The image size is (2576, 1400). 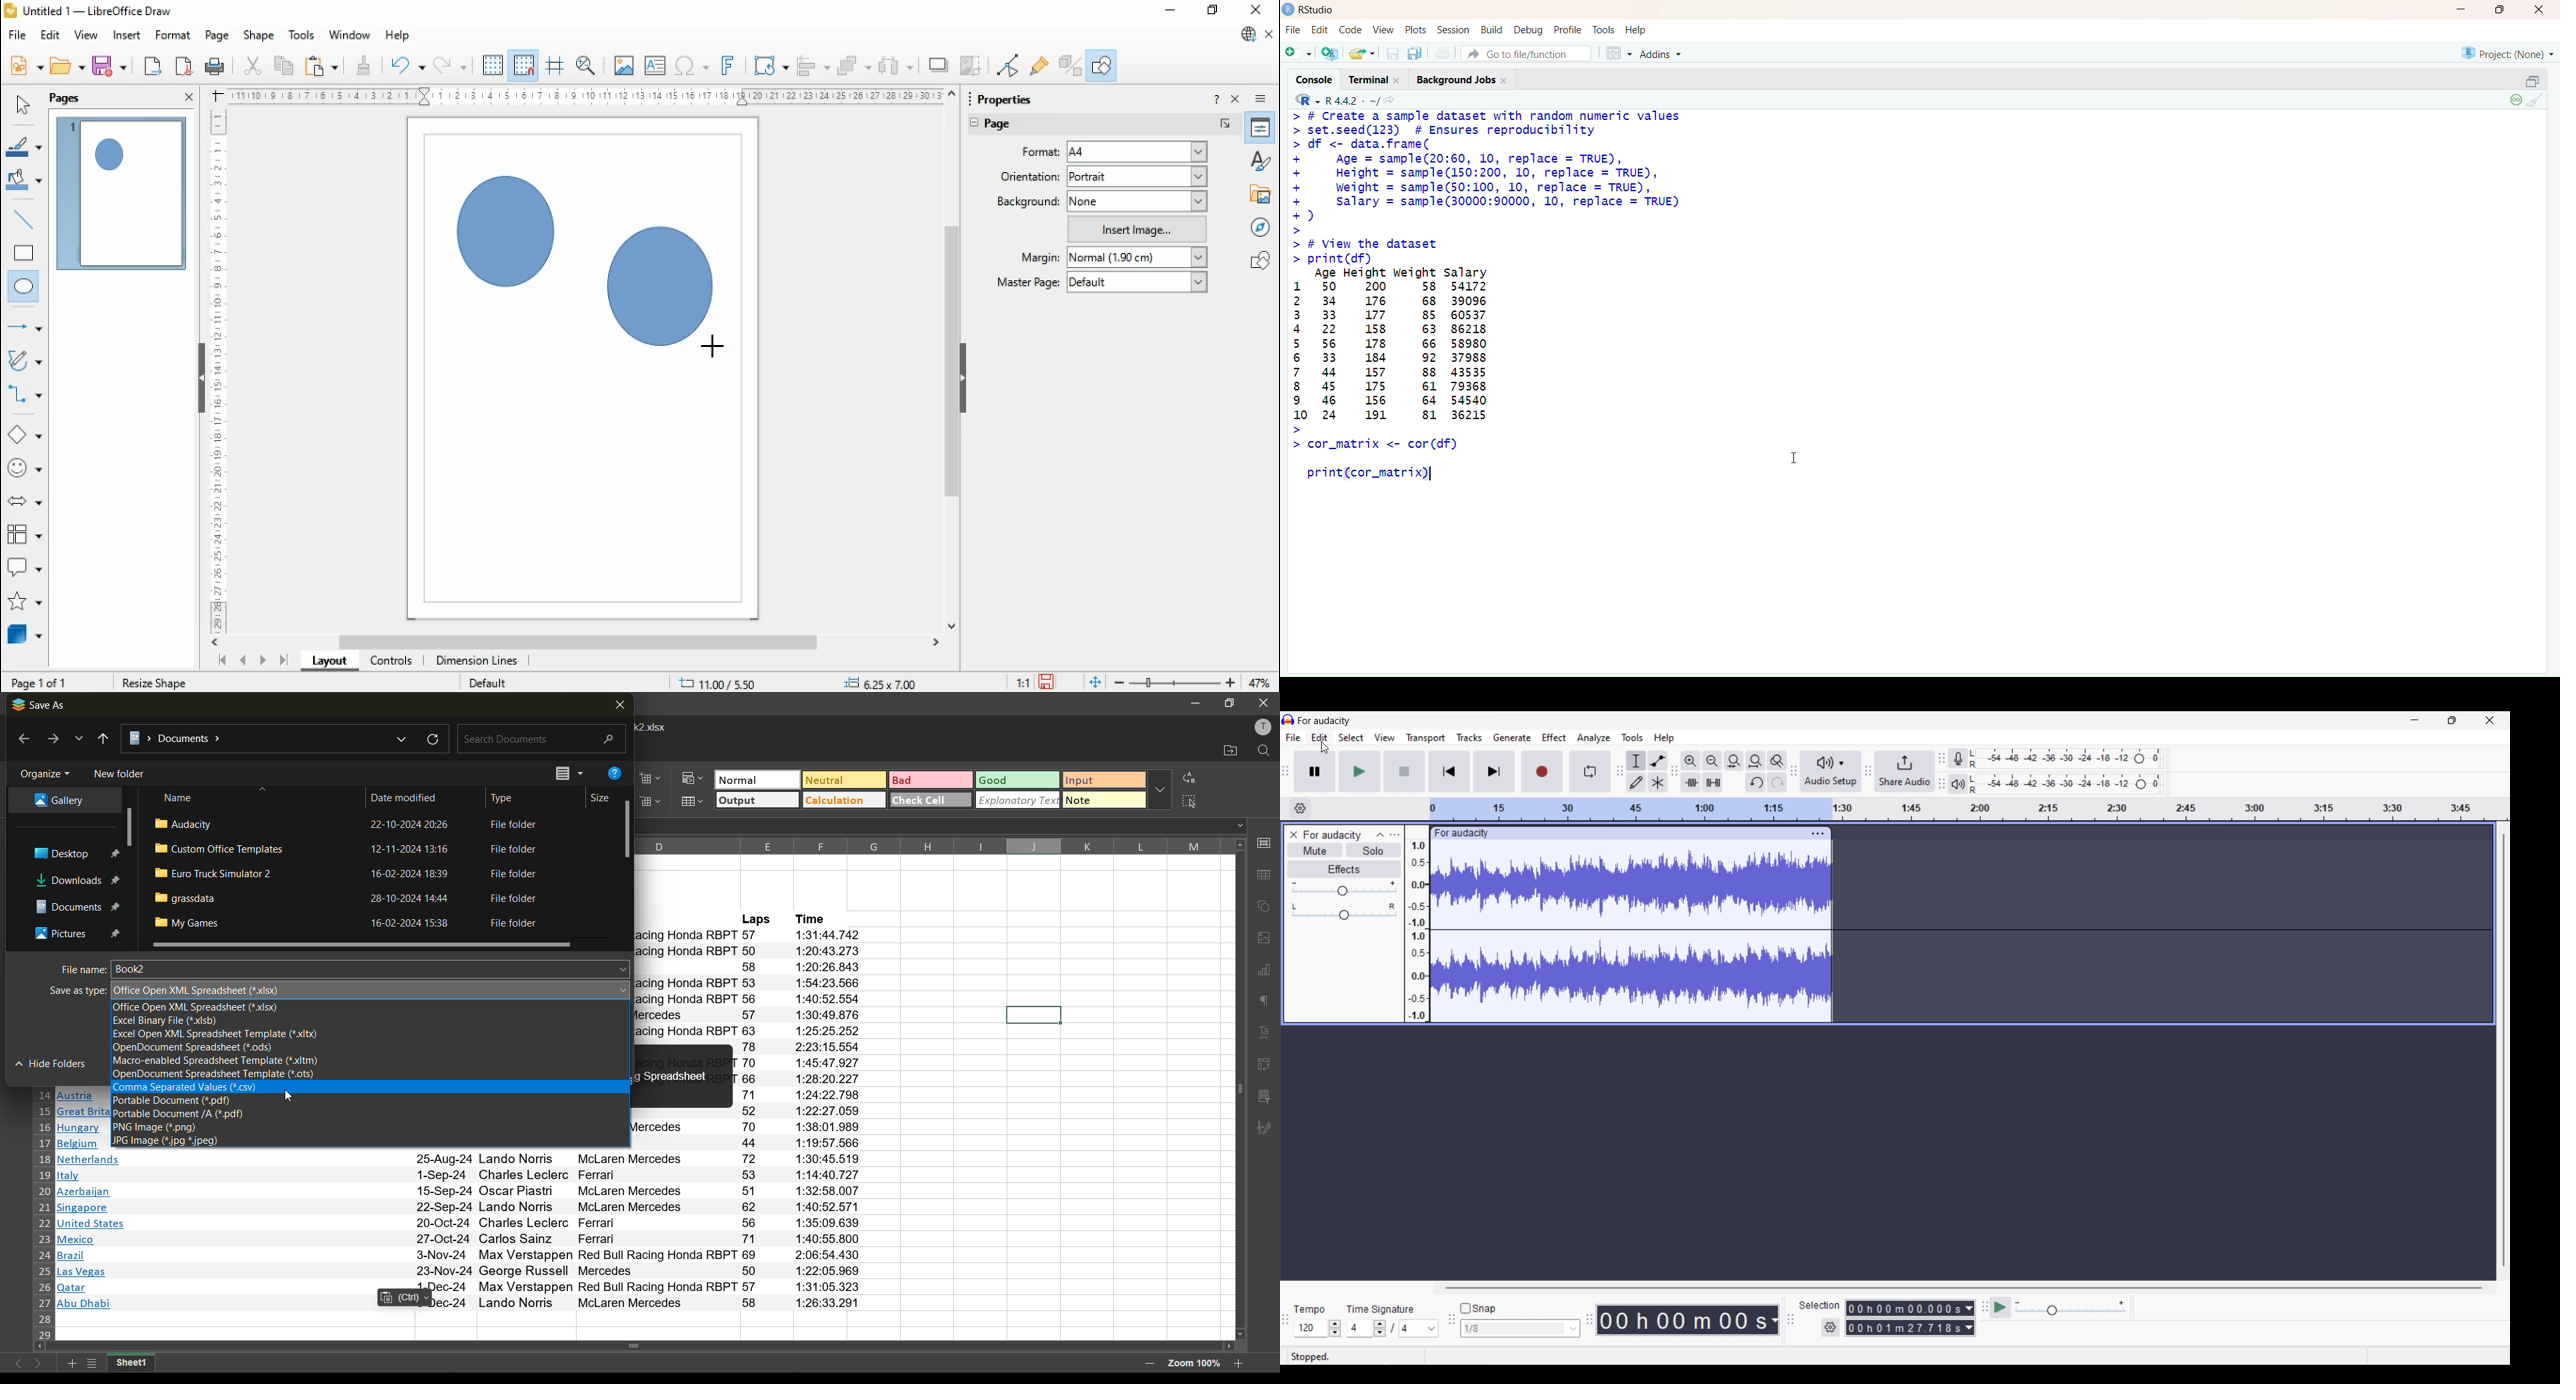 I want to click on Close interface, so click(x=2490, y=720).